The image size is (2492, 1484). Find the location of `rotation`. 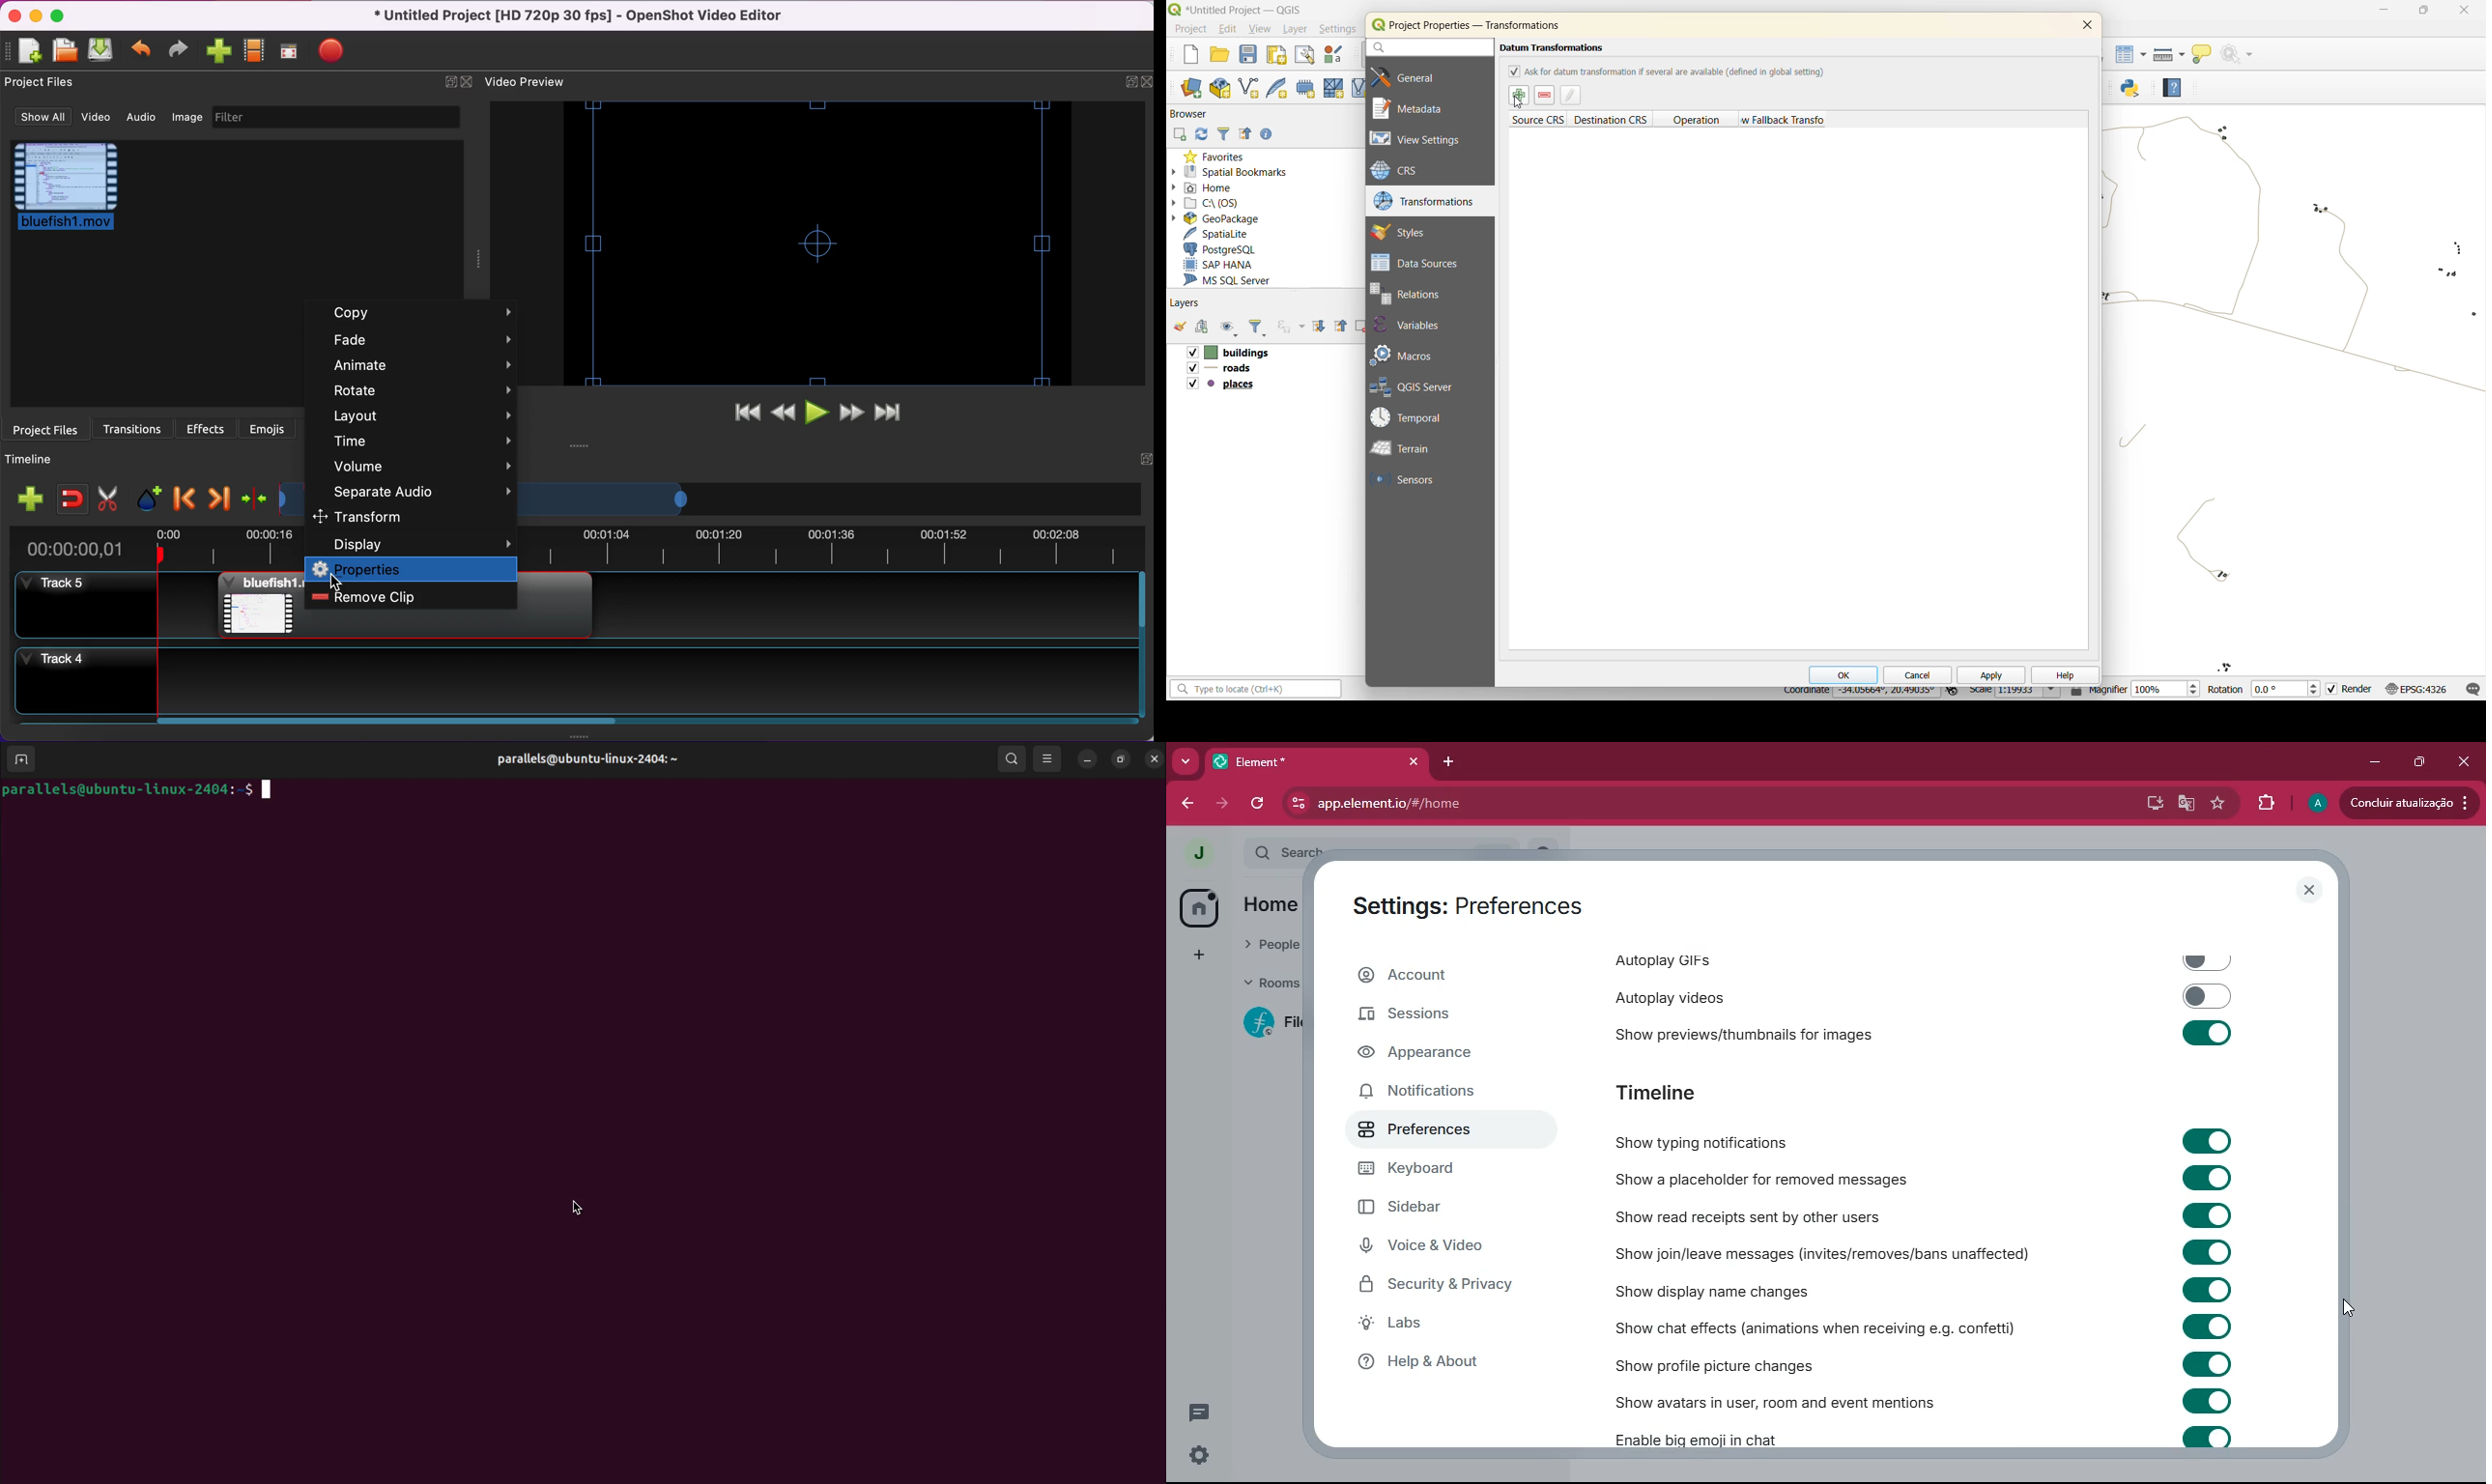

rotation is located at coordinates (2264, 689).